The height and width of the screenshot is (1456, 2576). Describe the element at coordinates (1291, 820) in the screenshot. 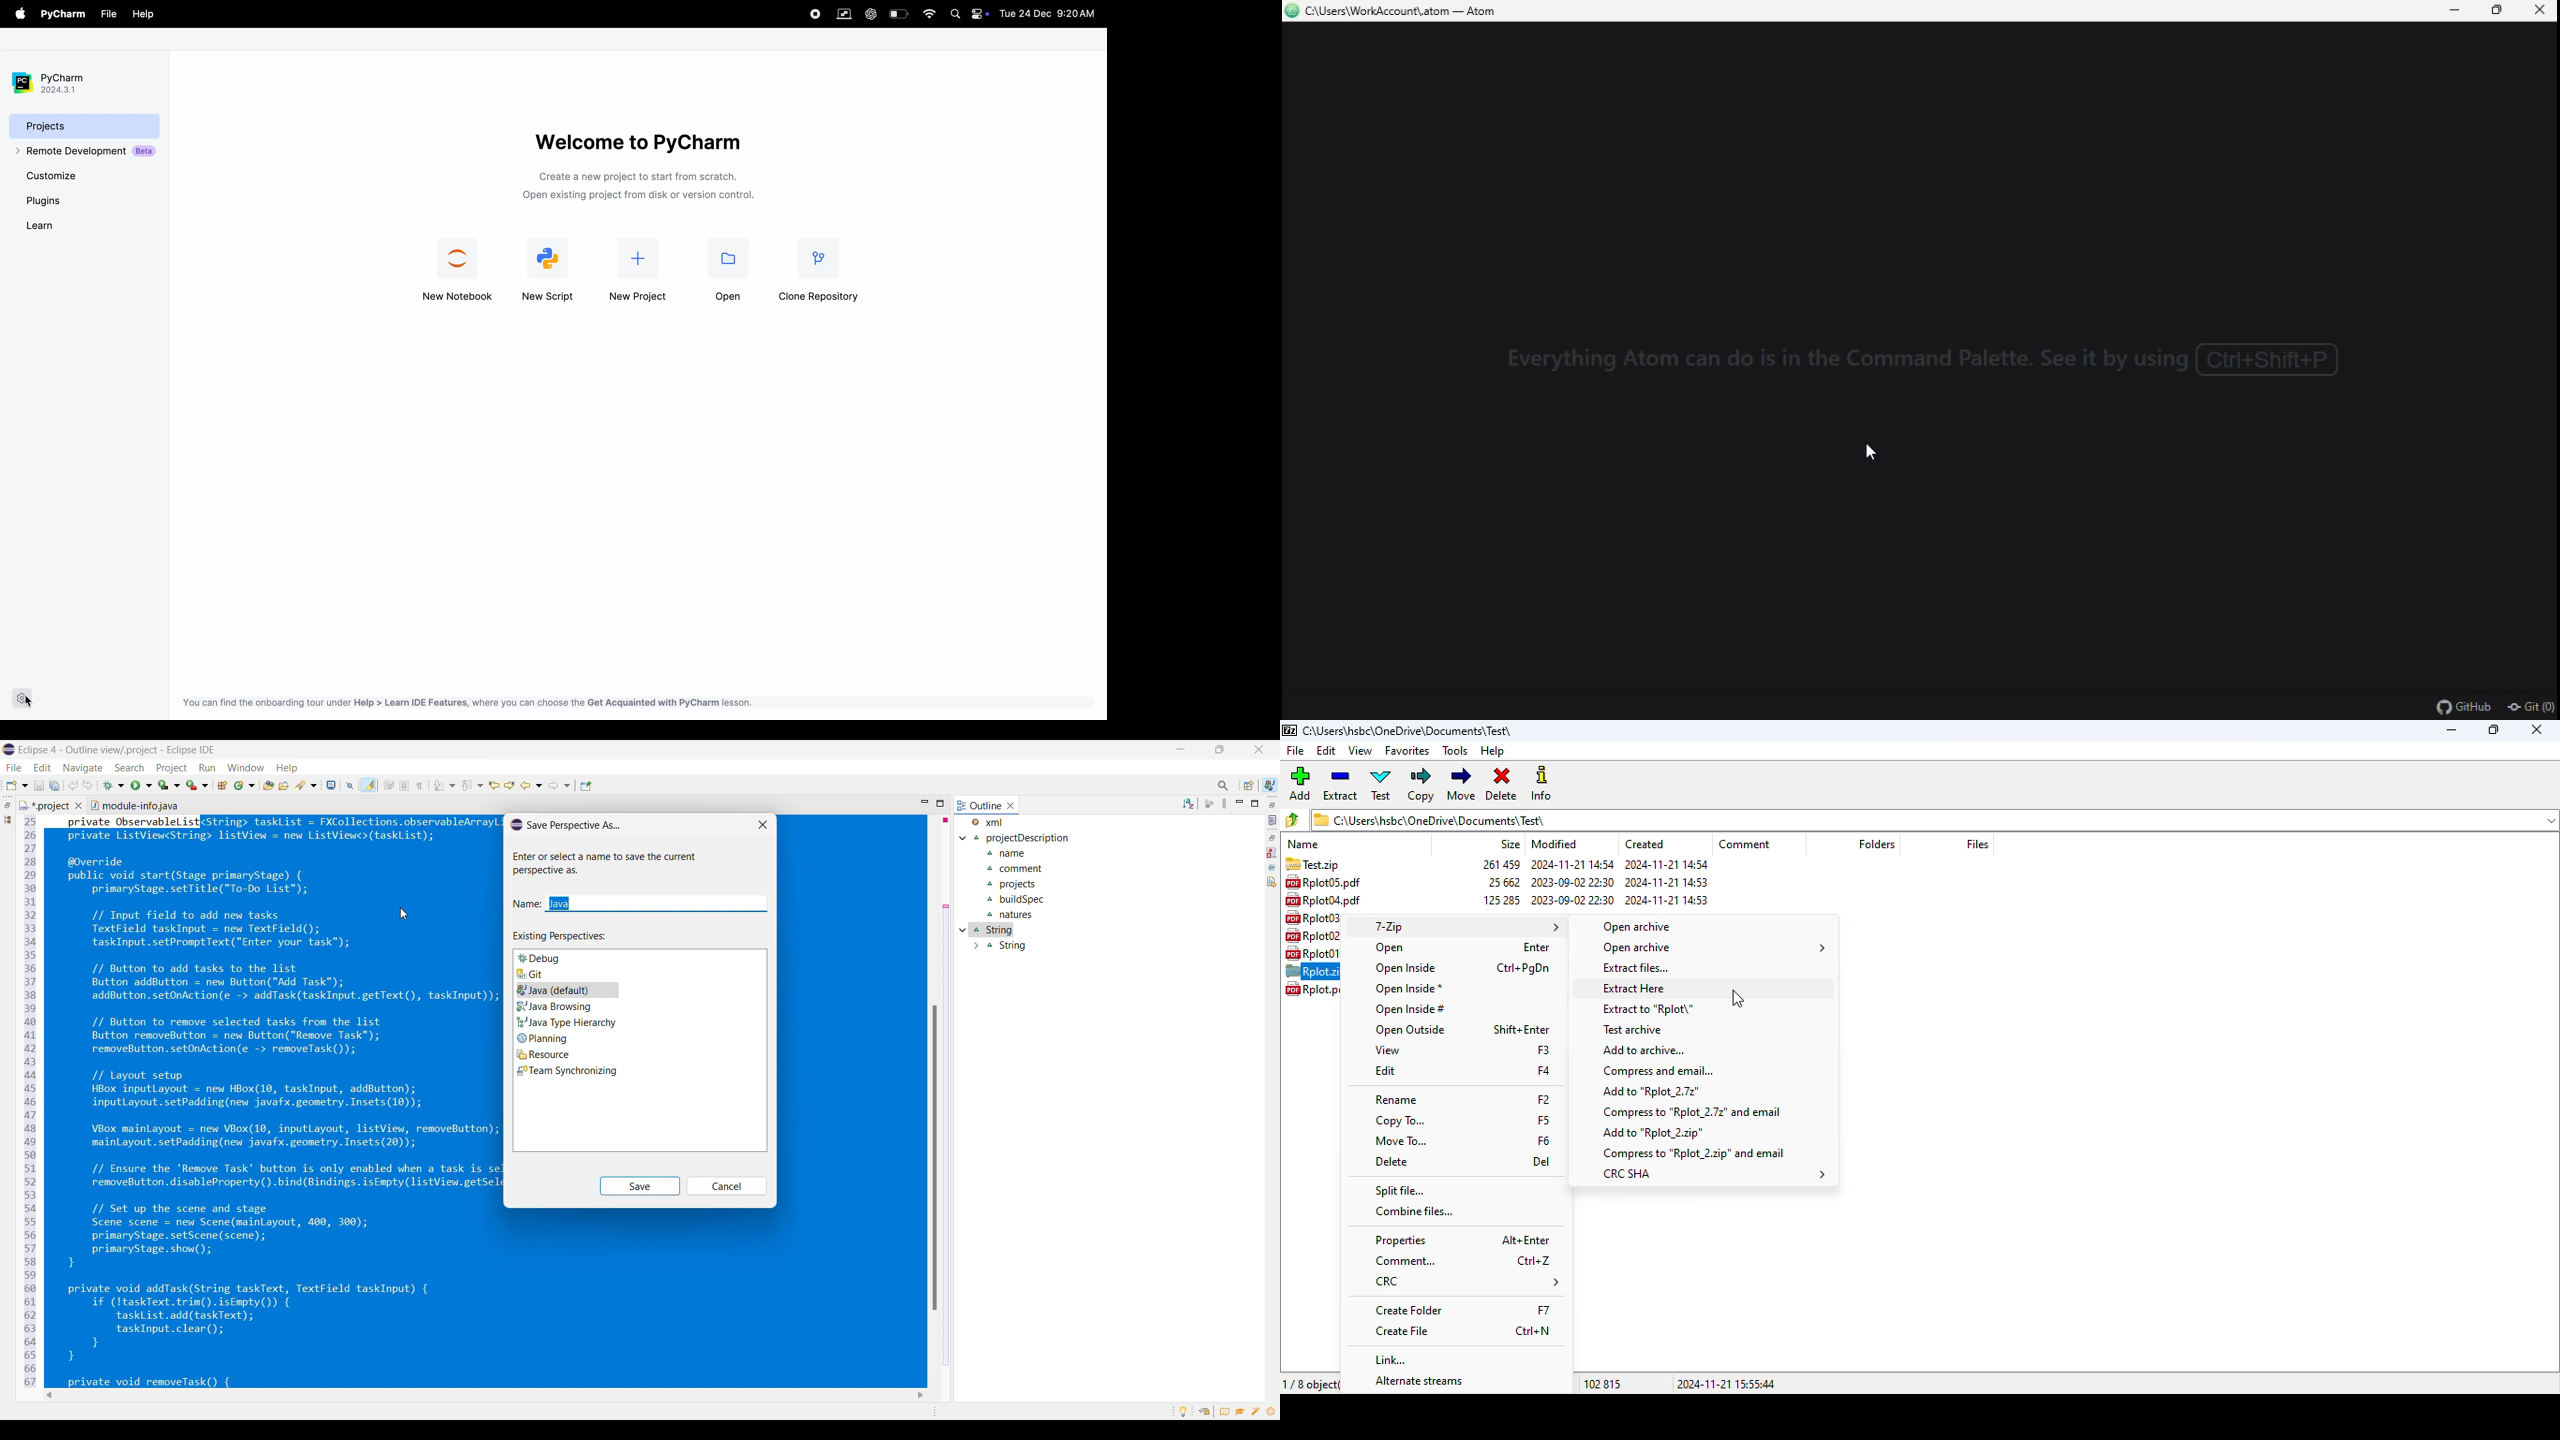

I see `browse files` at that location.